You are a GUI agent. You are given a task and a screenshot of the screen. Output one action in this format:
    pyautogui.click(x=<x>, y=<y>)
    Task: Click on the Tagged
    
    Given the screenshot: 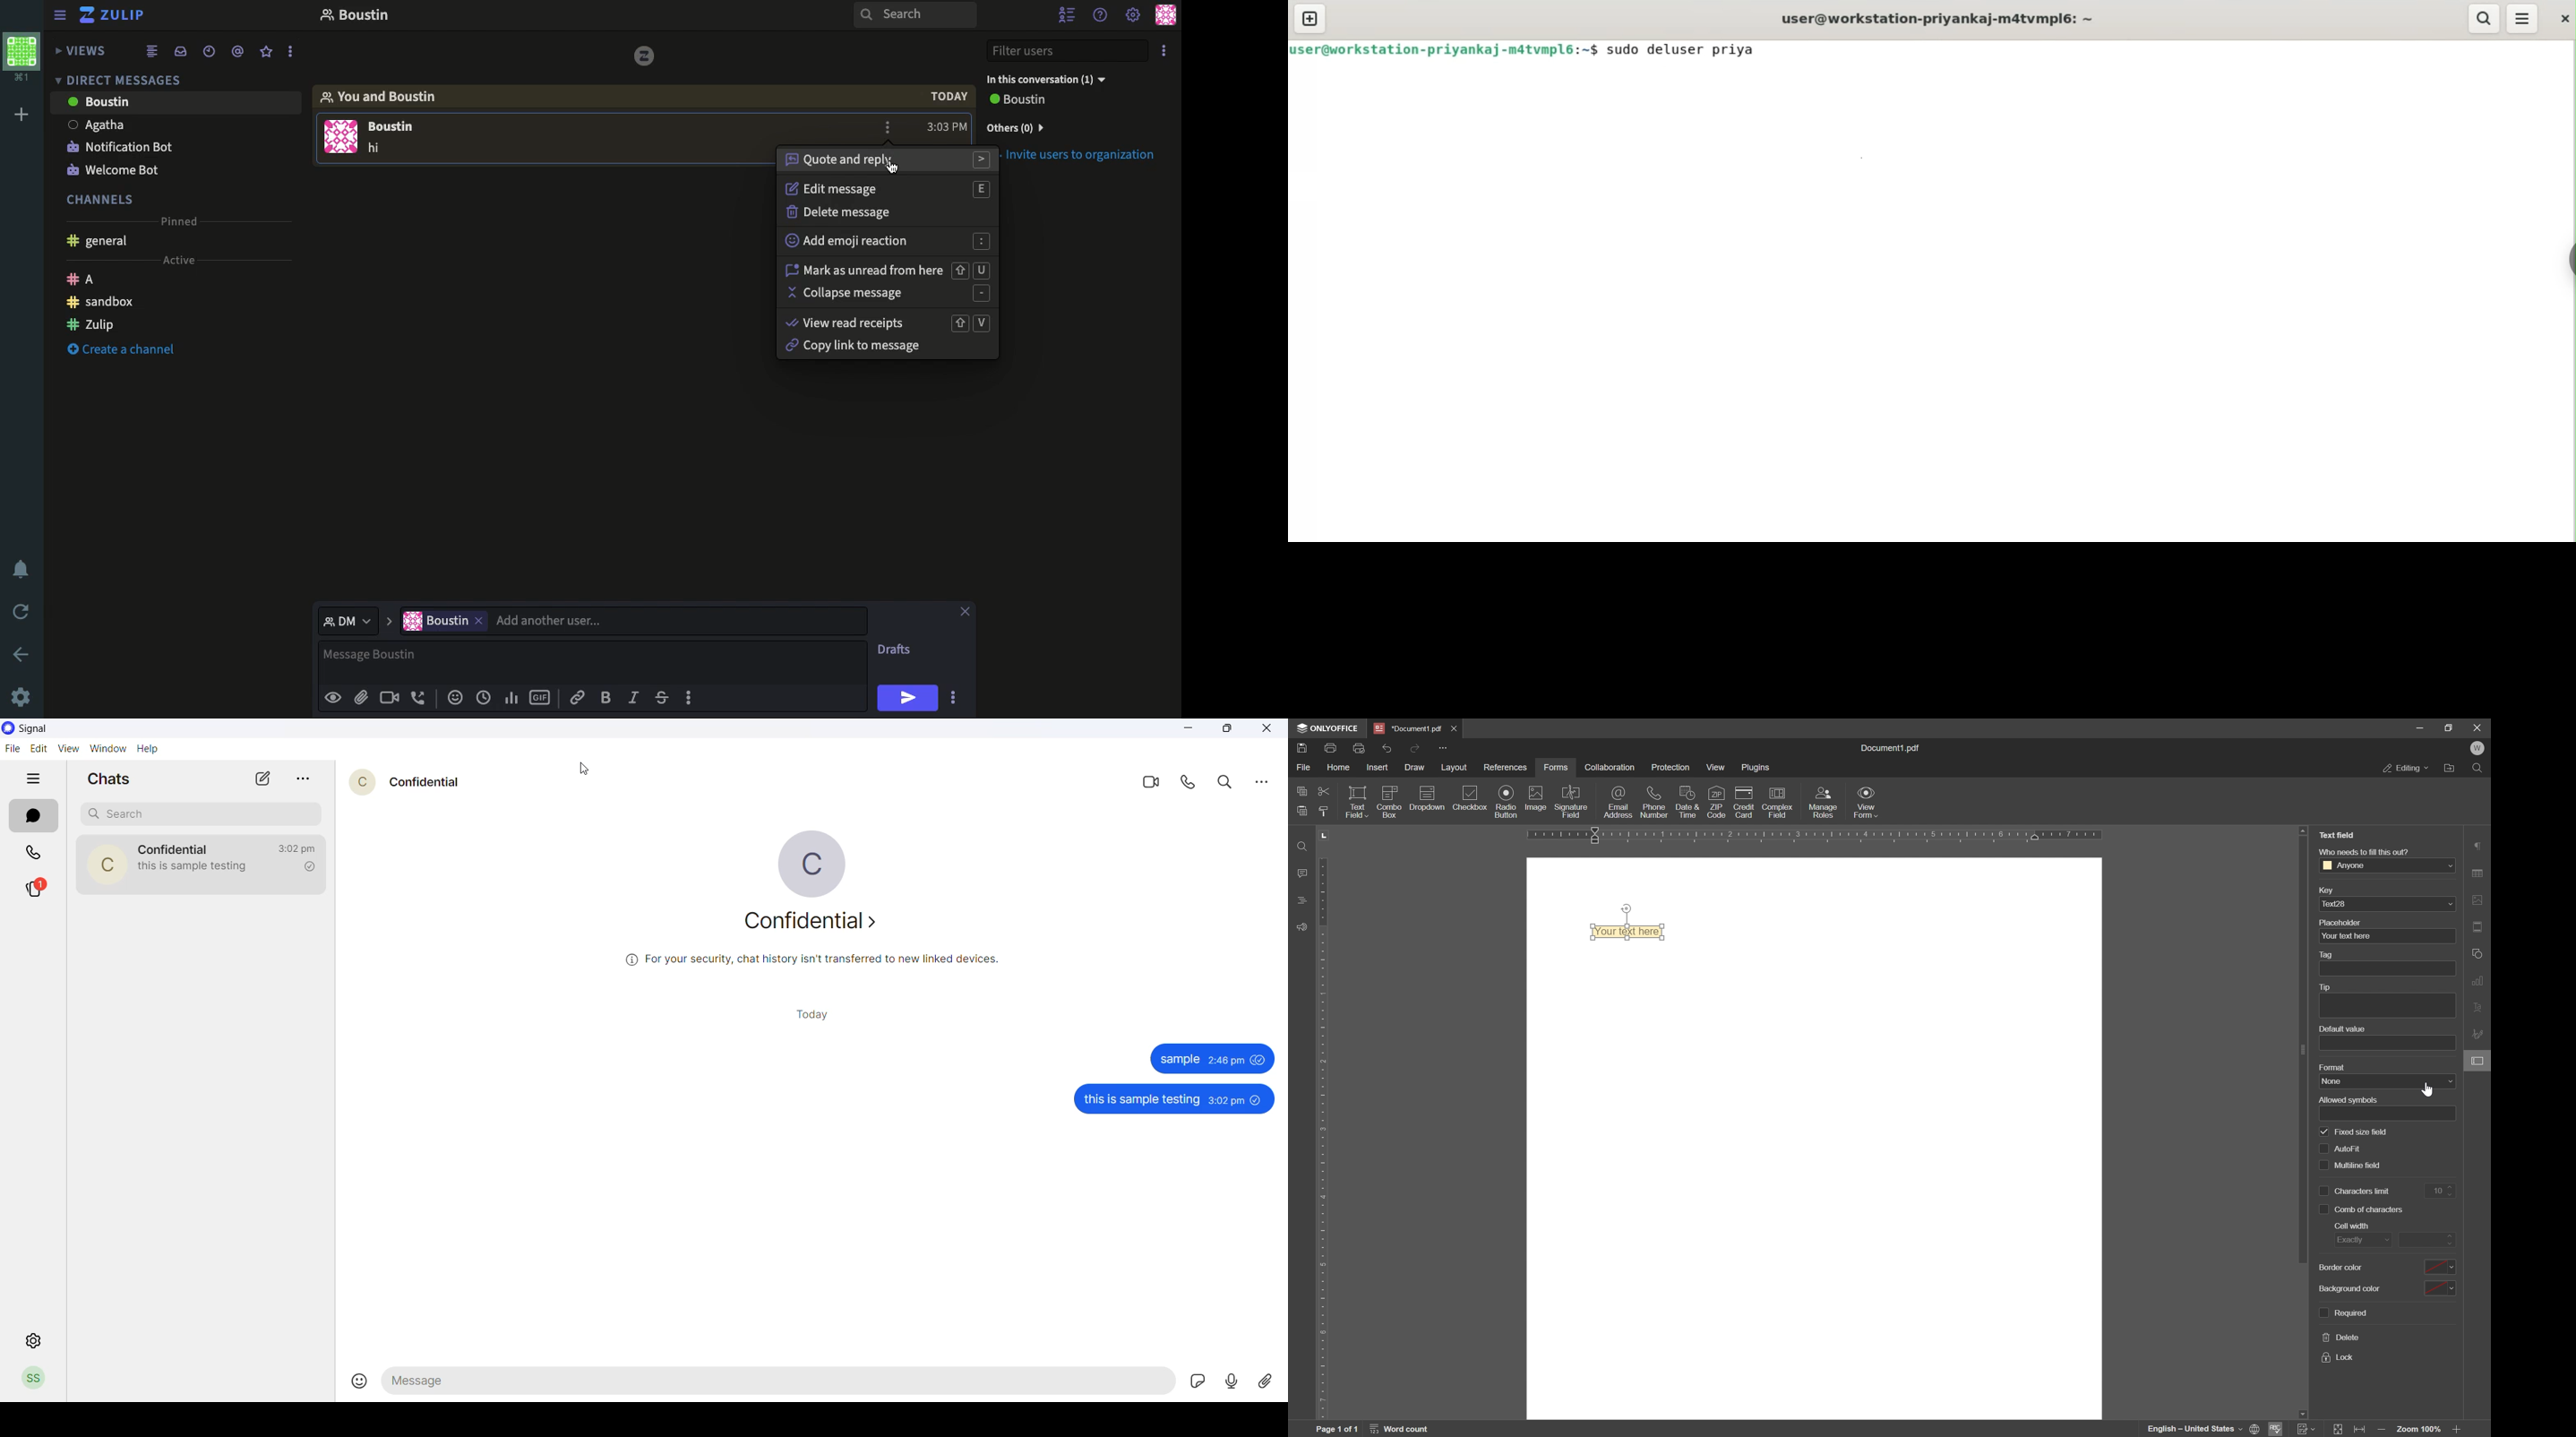 What is the action you would take?
    pyautogui.click(x=238, y=52)
    